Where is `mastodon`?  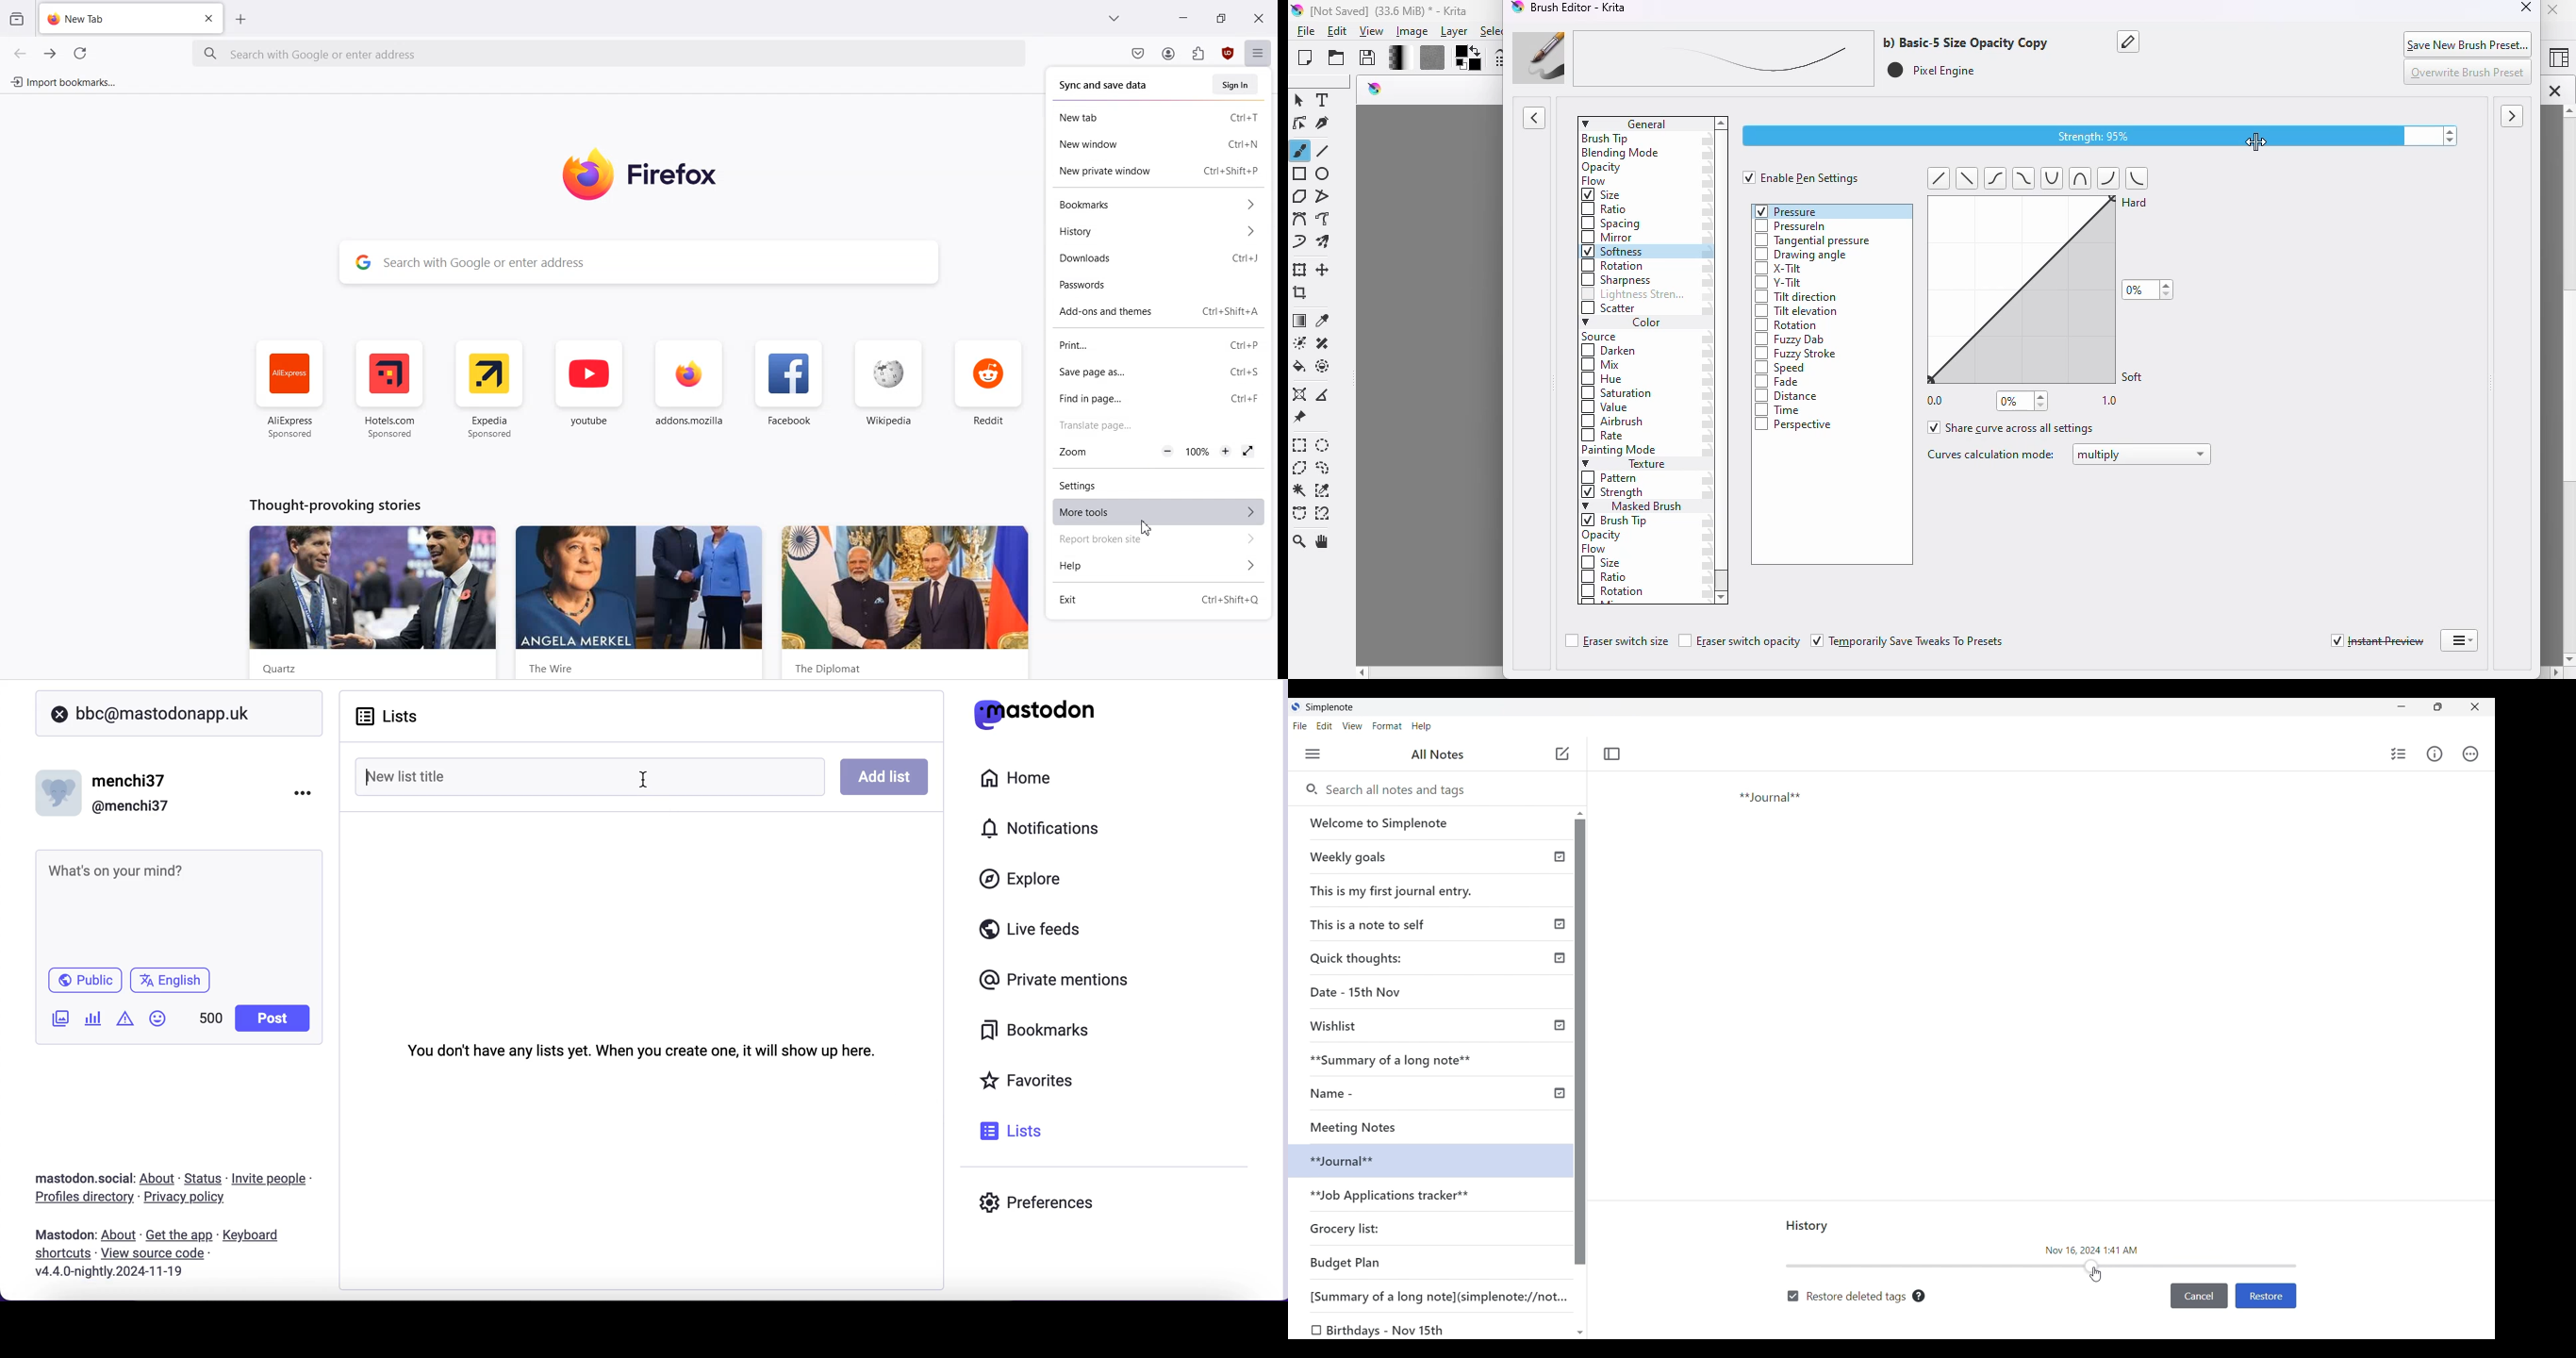
mastodon is located at coordinates (65, 1235).